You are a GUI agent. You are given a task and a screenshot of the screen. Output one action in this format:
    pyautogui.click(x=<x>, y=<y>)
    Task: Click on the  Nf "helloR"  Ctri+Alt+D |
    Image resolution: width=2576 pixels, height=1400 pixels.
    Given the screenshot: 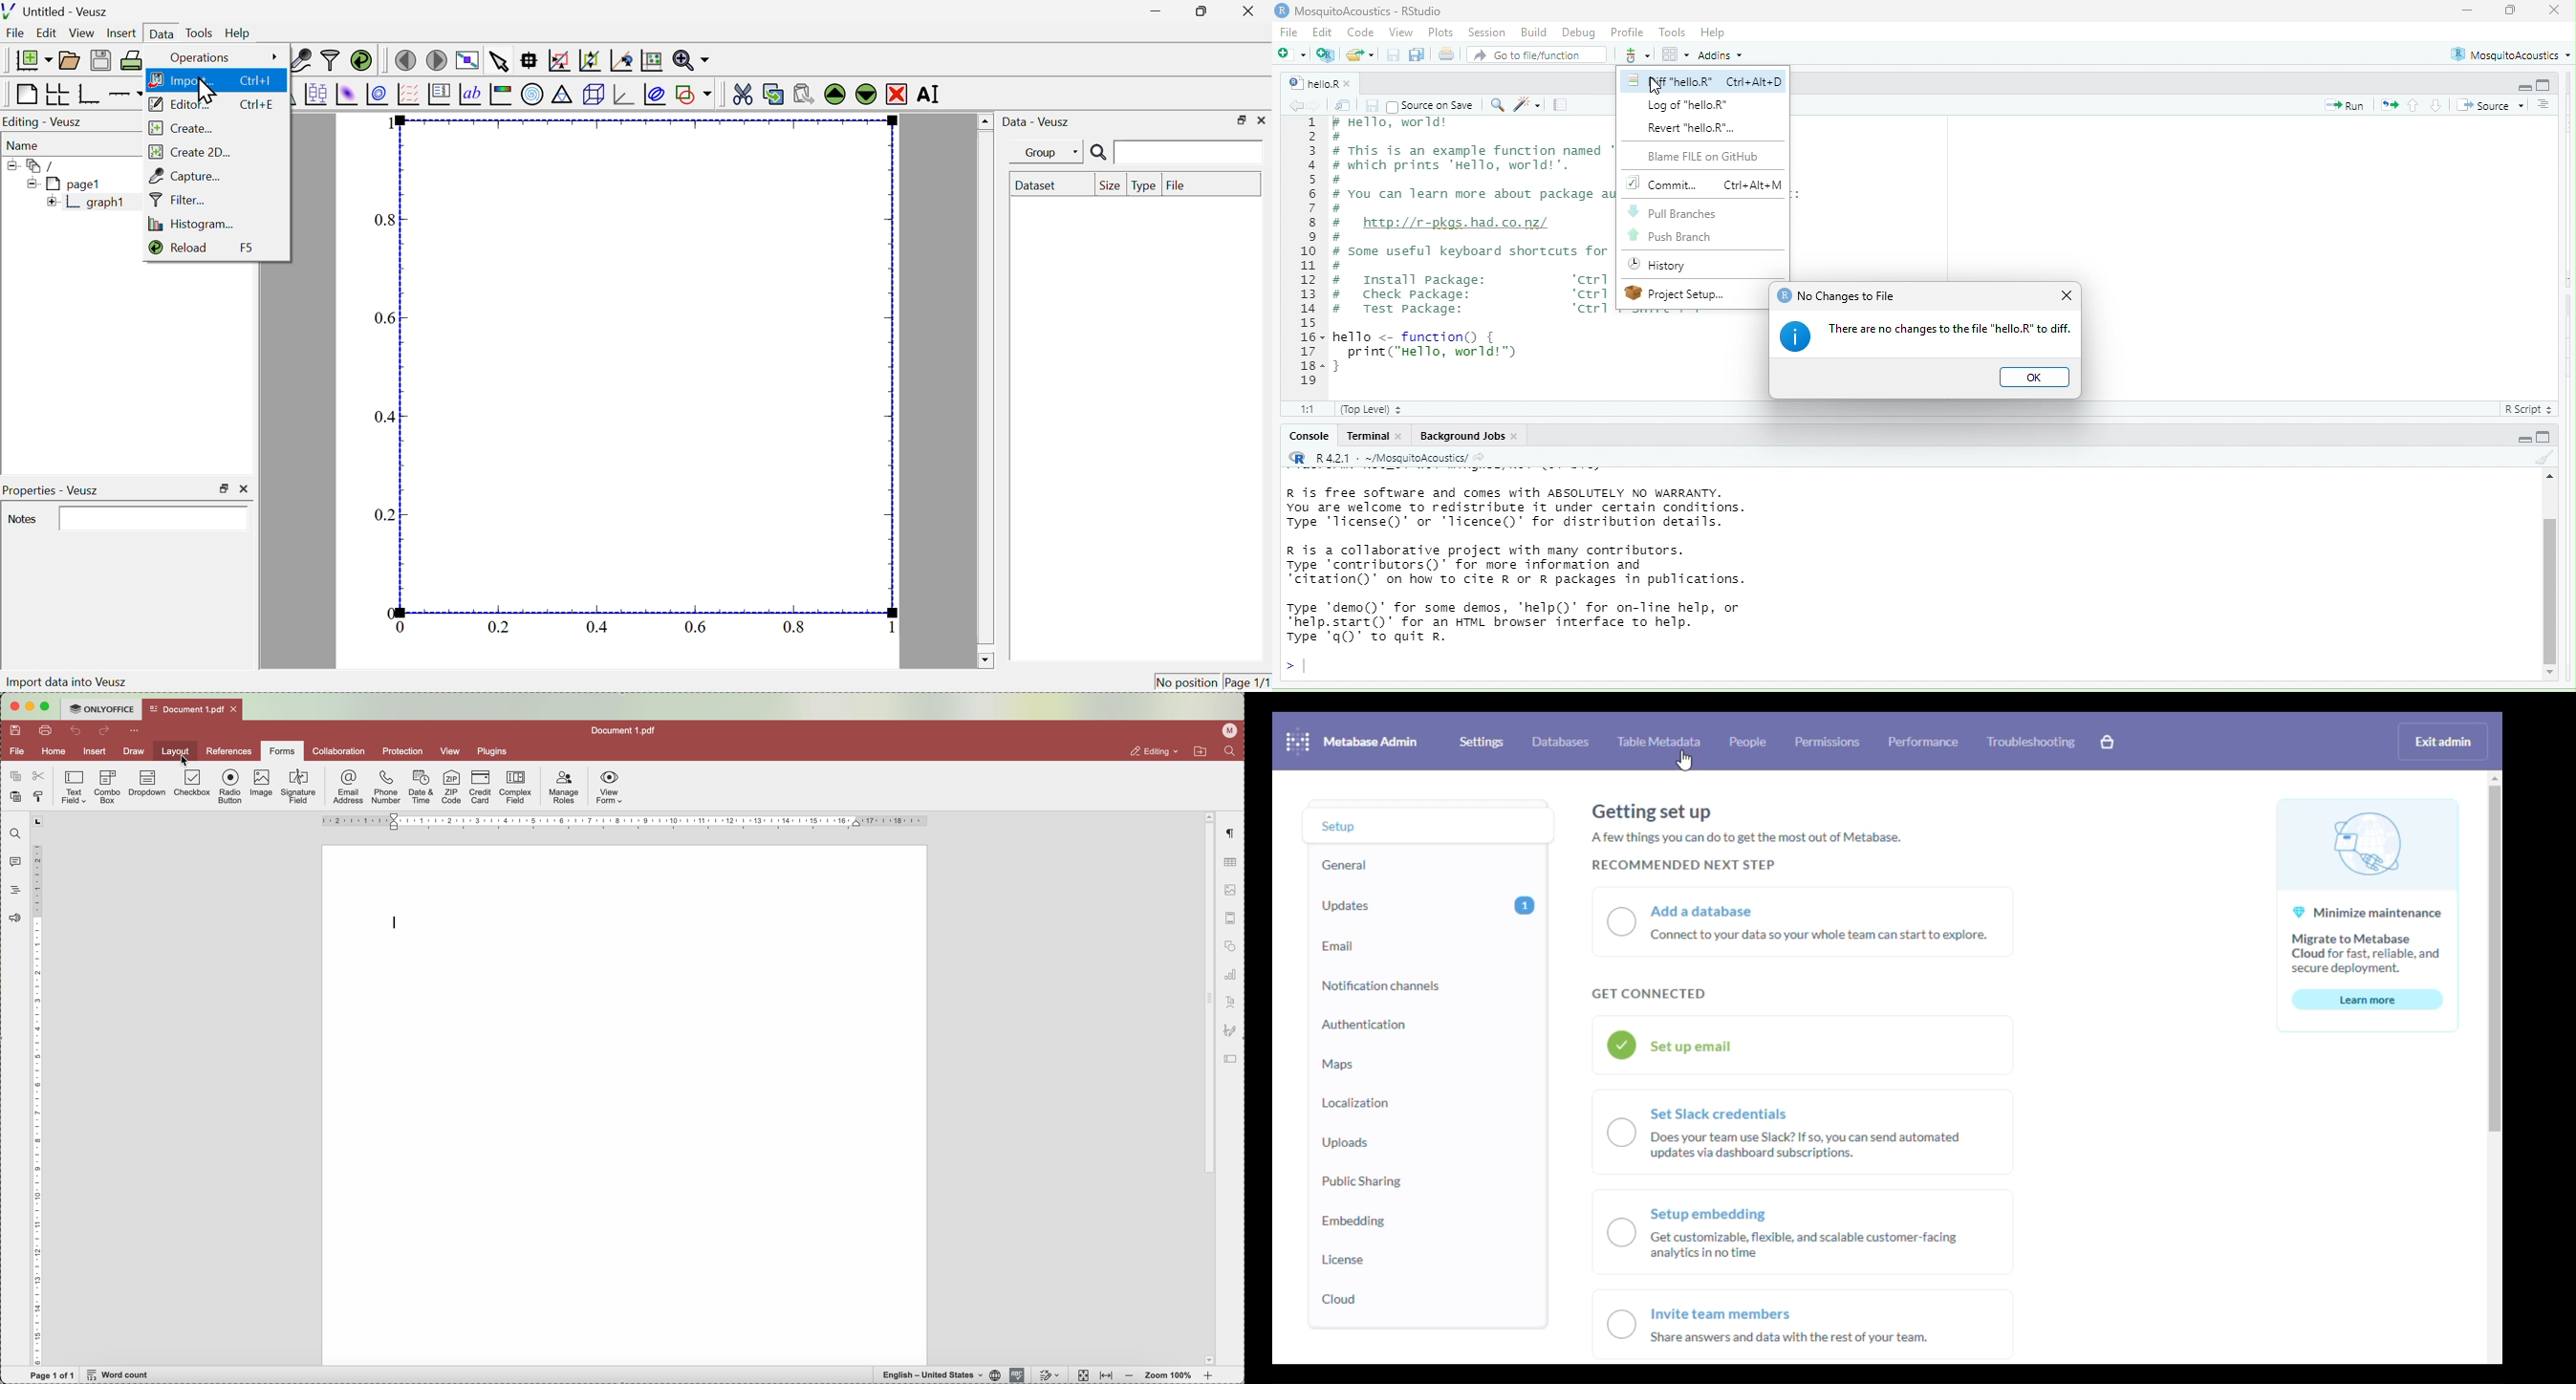 What is the action you would take?
    pyautogui.click(x=1709, y=82)
    